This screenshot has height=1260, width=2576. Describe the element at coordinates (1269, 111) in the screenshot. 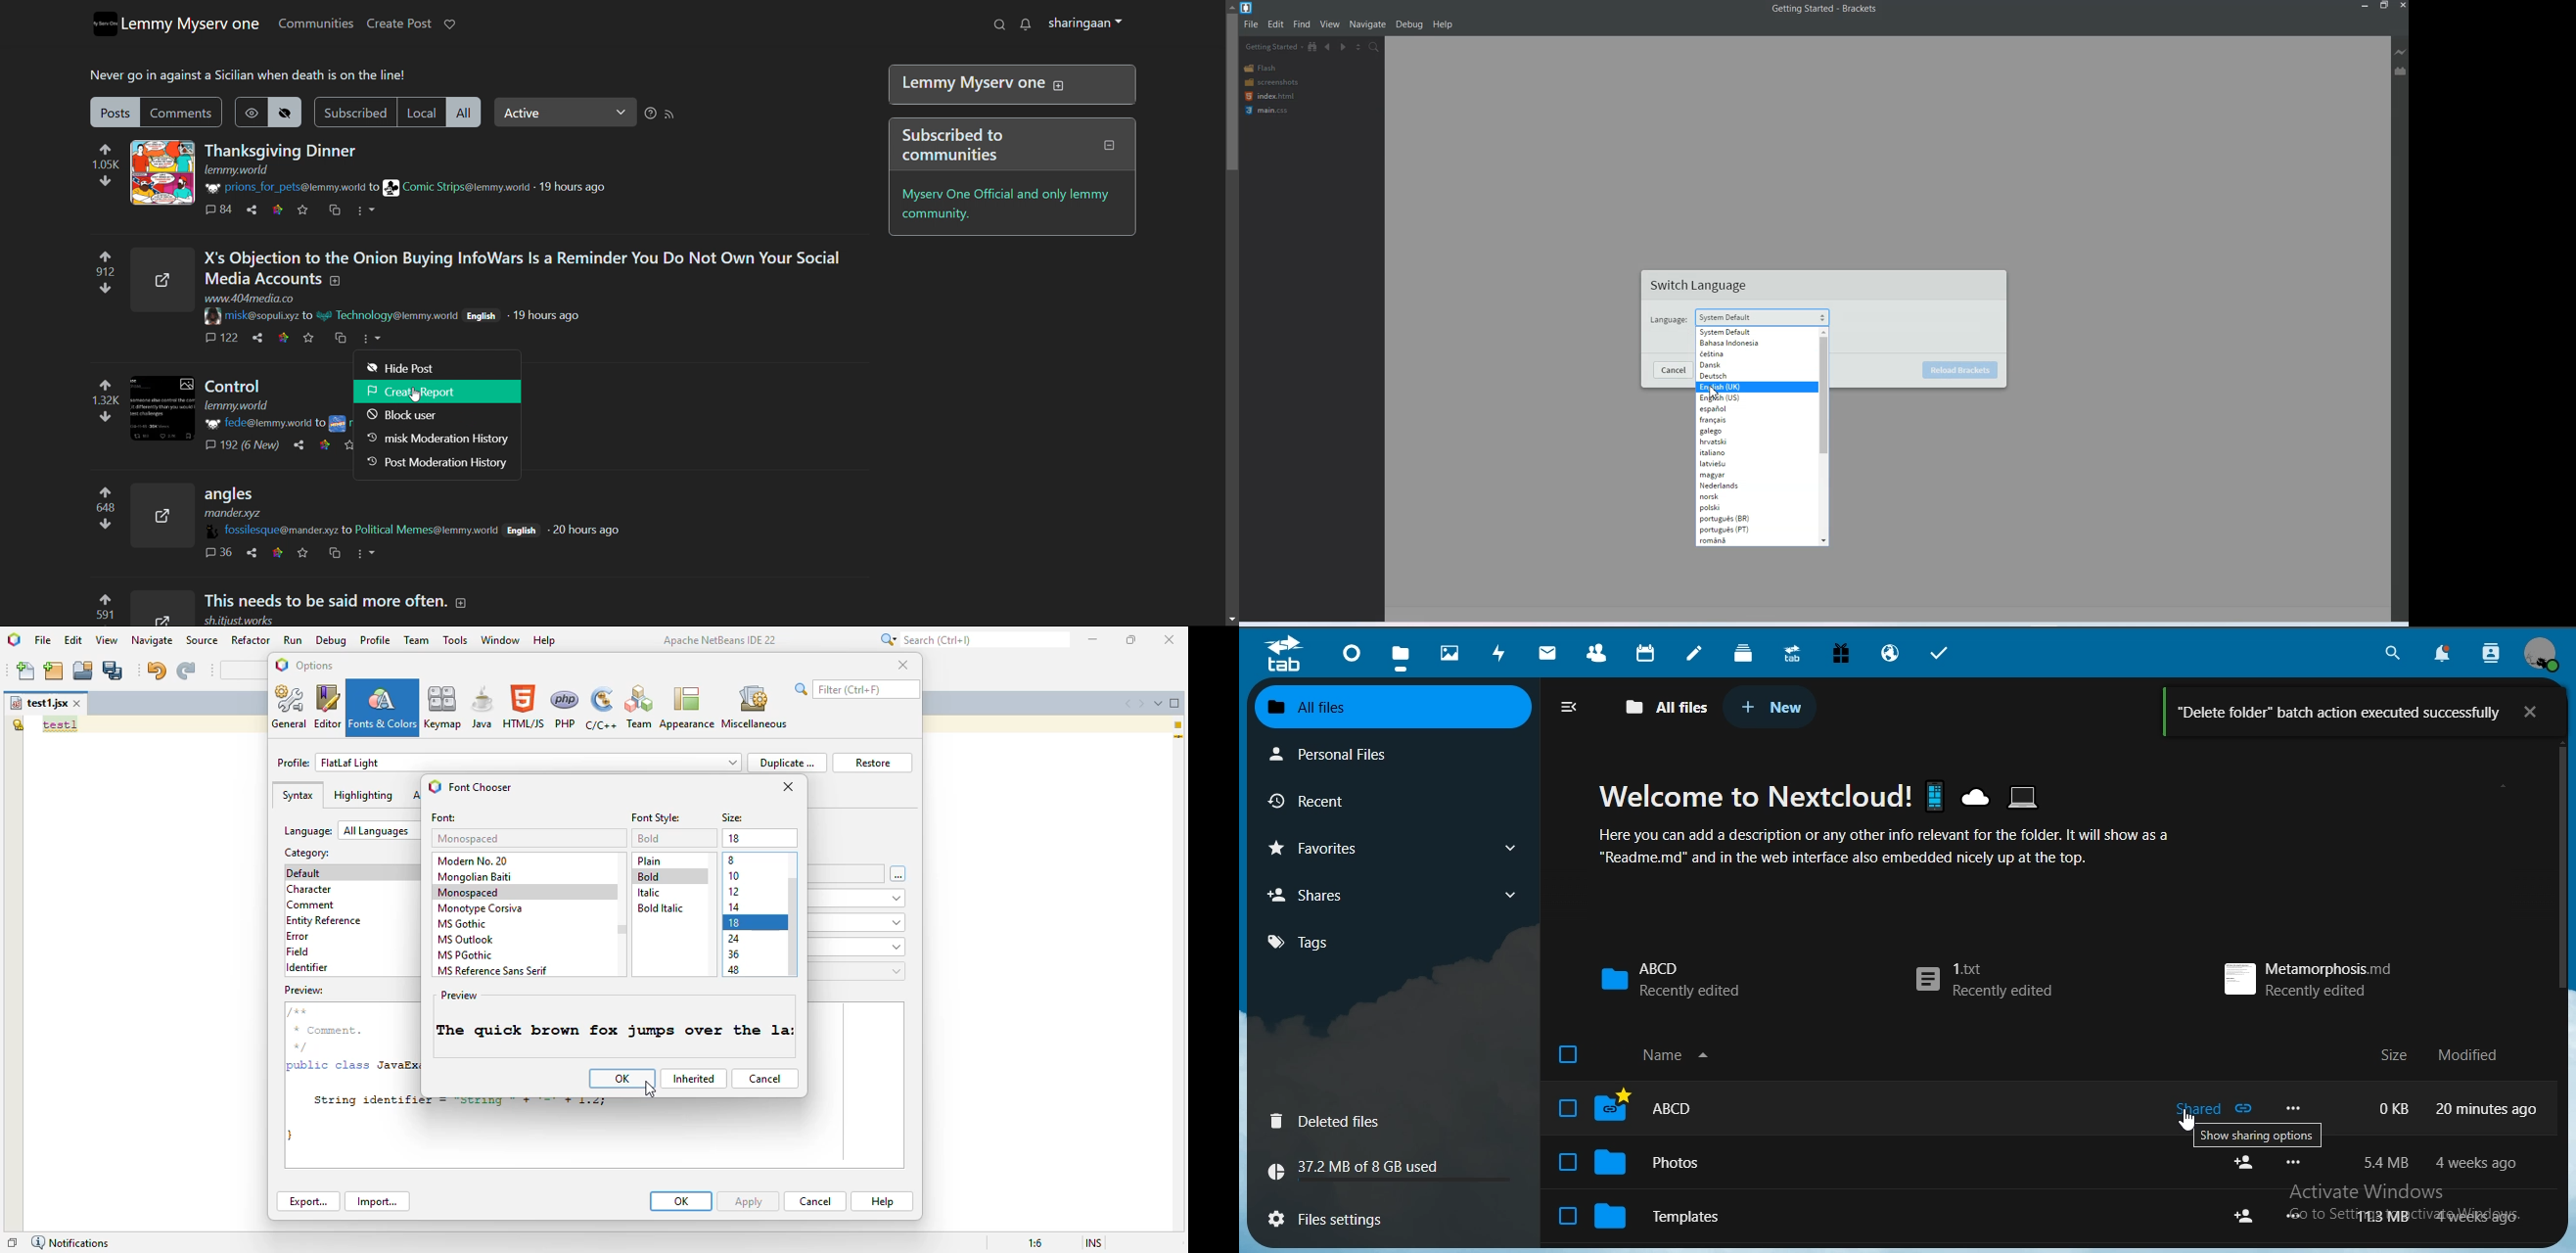

I see `main` at that location.